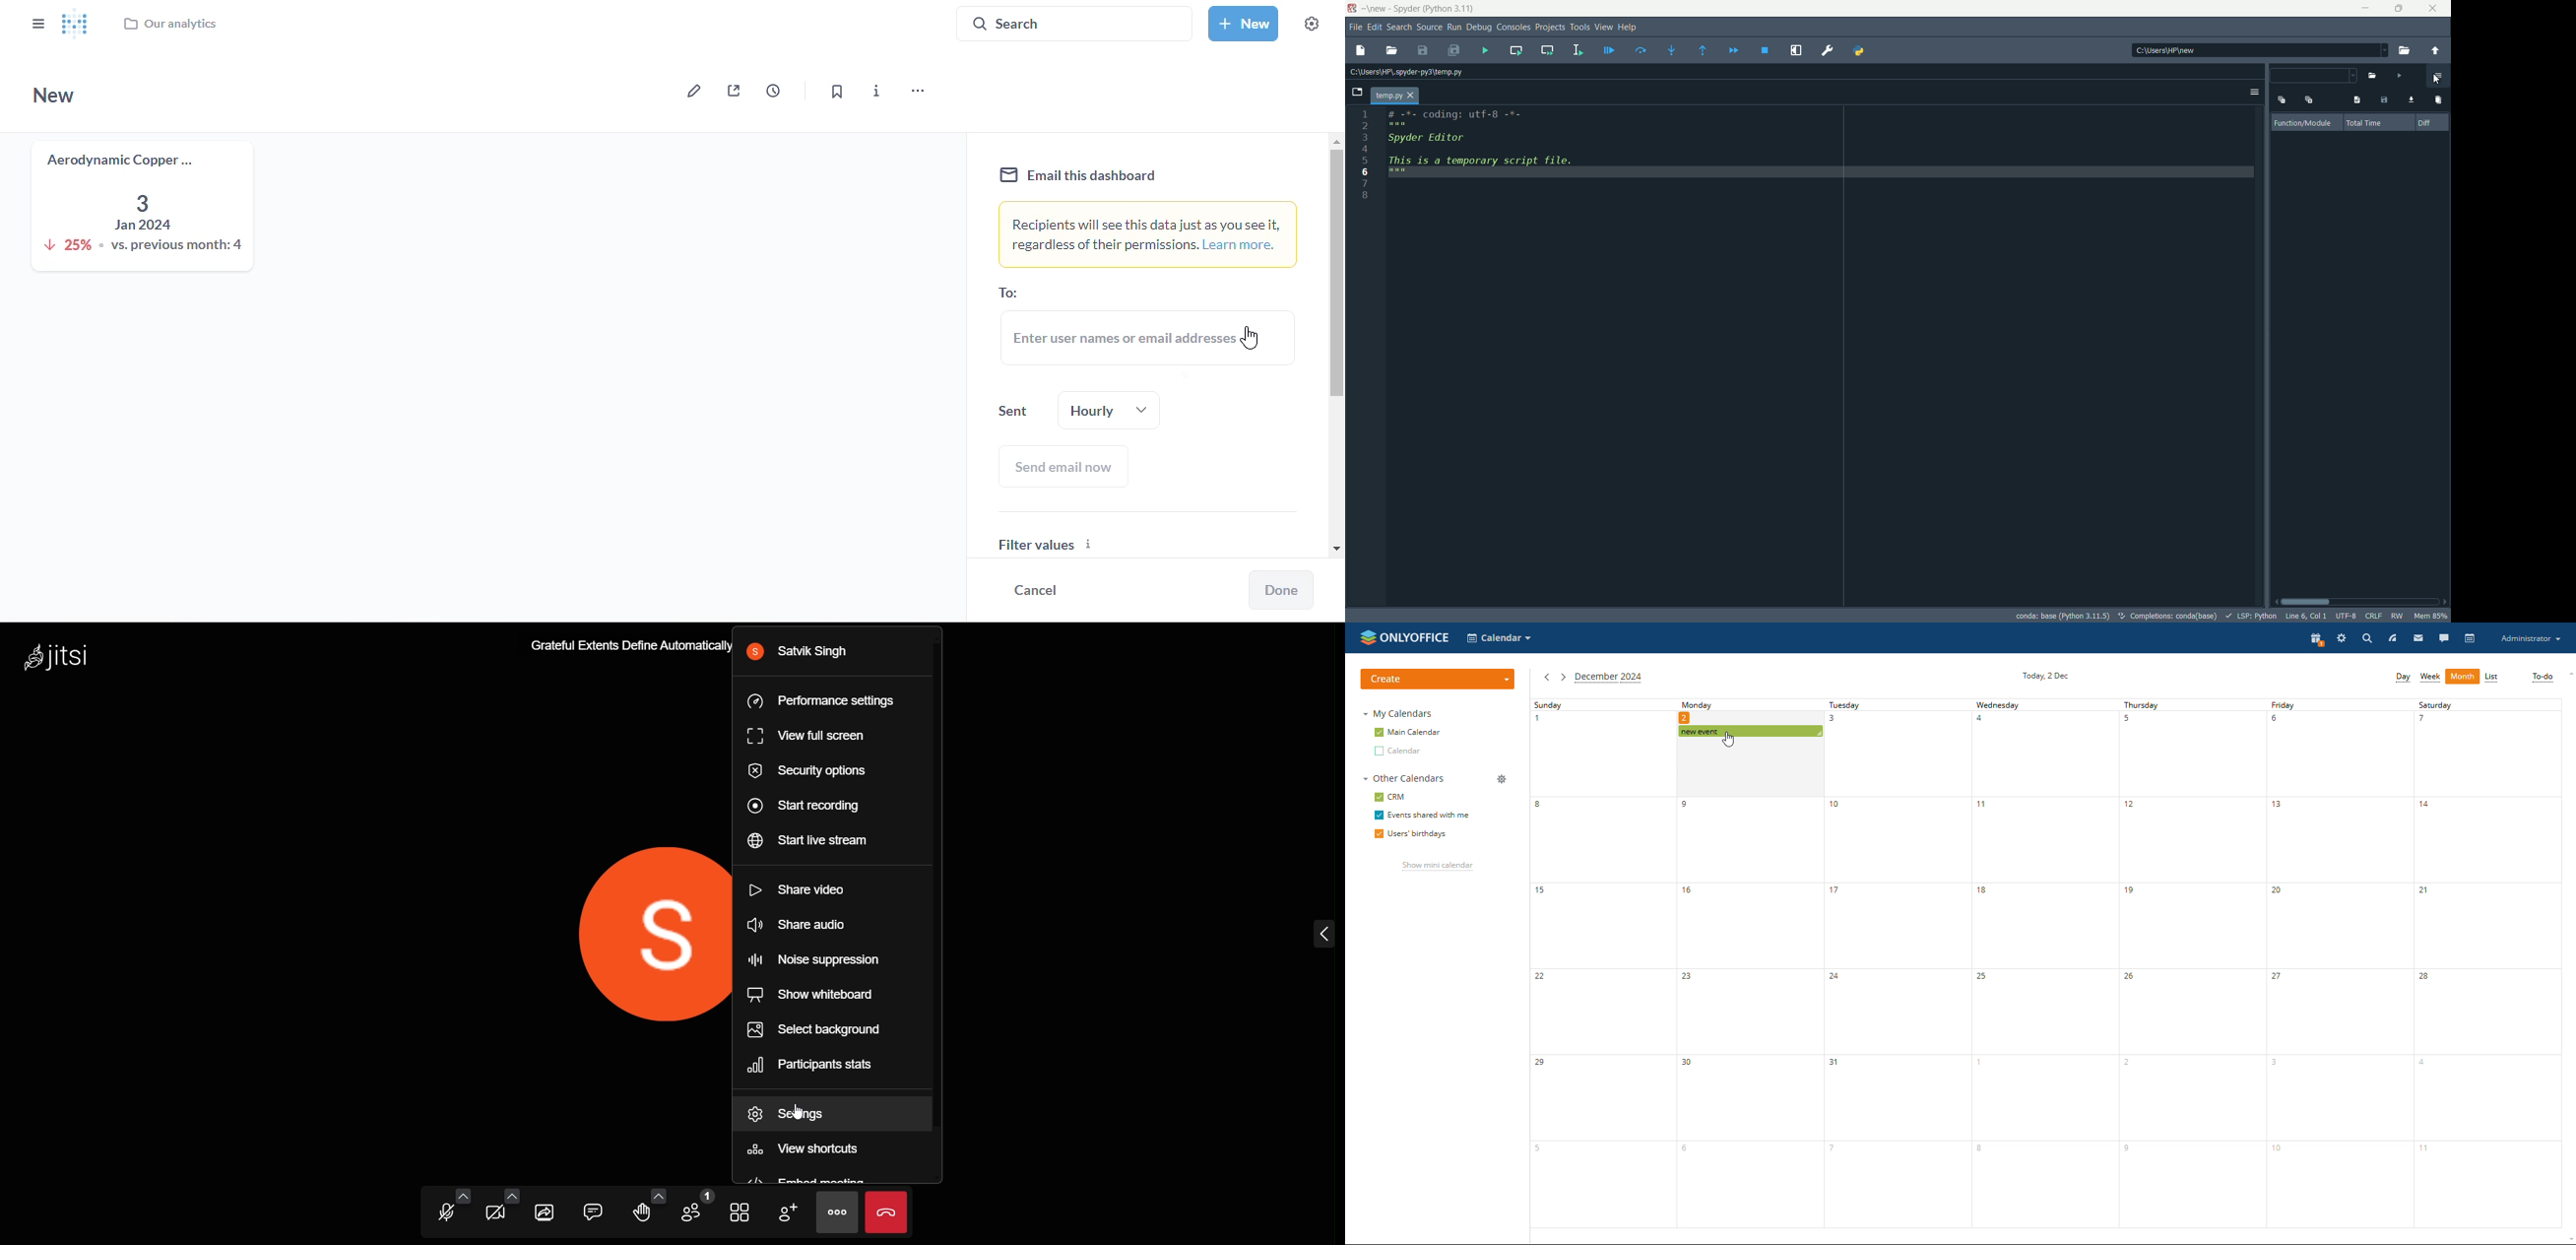 The width and height of the screenshot is (2576, 1260). What do you see at coordinates (1455, 27) in the screenshot?
I see `run menu` at bounding box center [1455, 27].